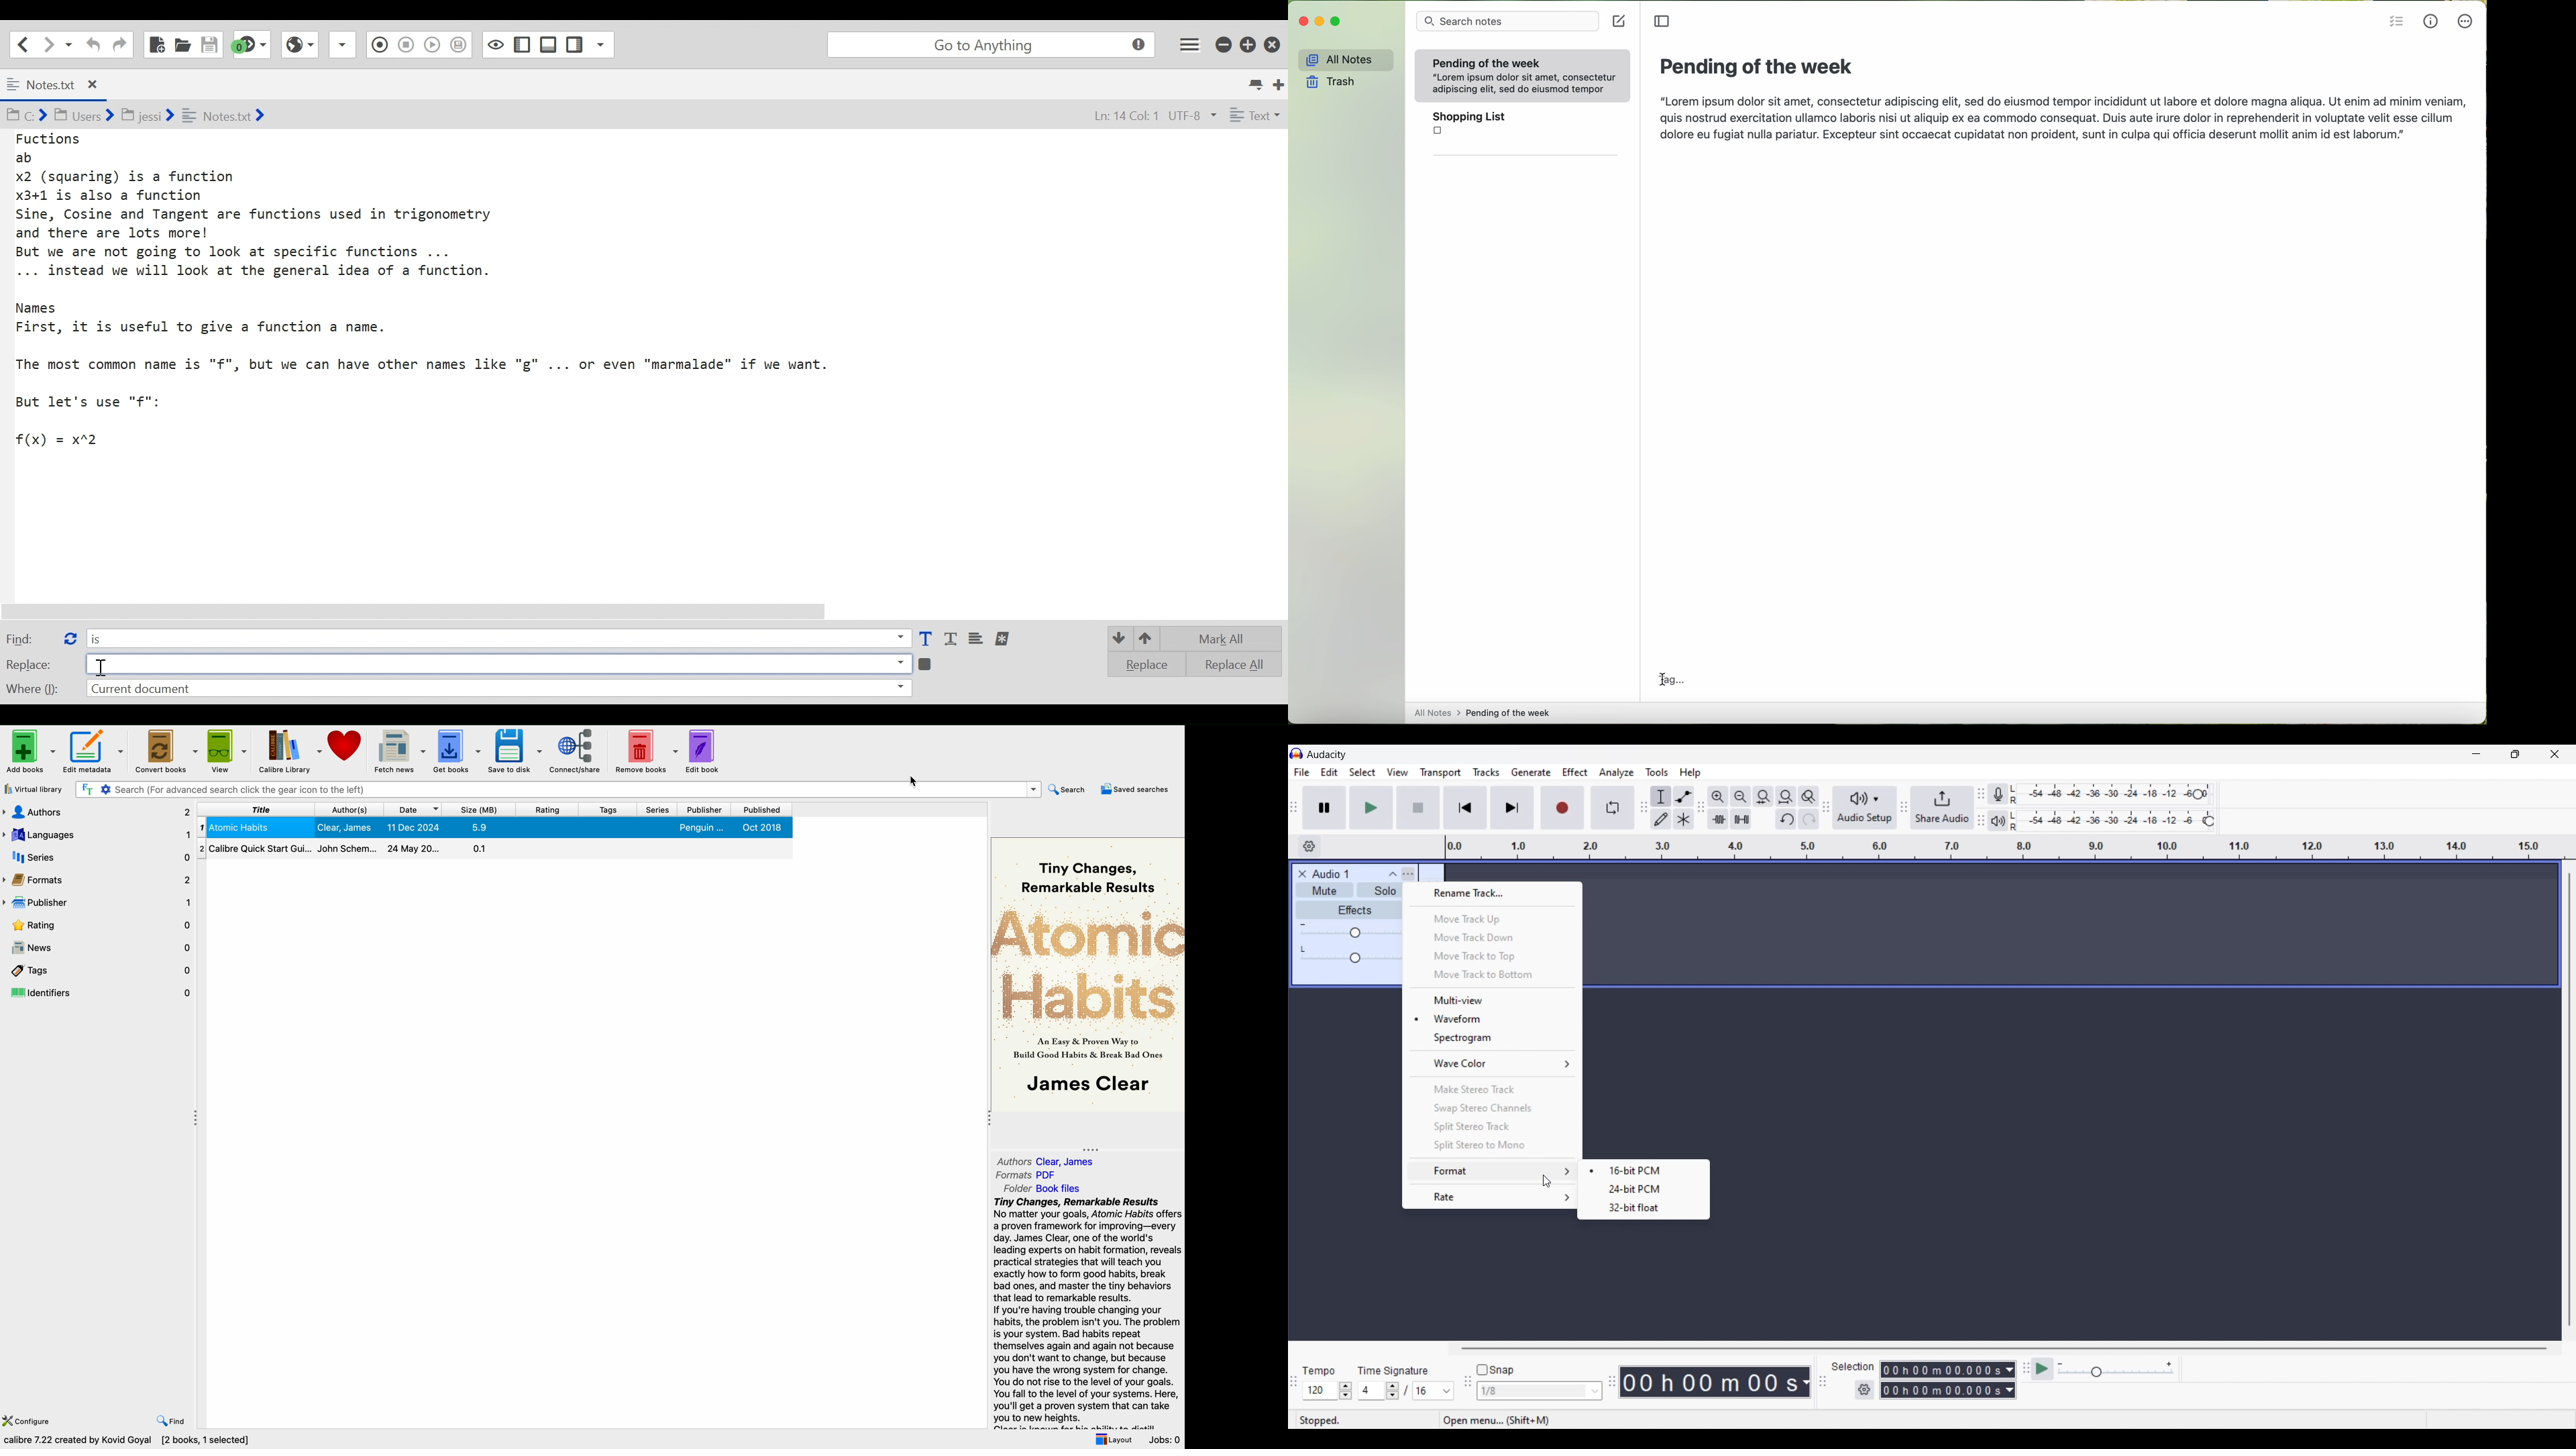 This screenshot has height=1456, width=2576. Describe the element at coordinates (2116, 1373) in the screenshot. I see `Slider to change playback speed` at that location.